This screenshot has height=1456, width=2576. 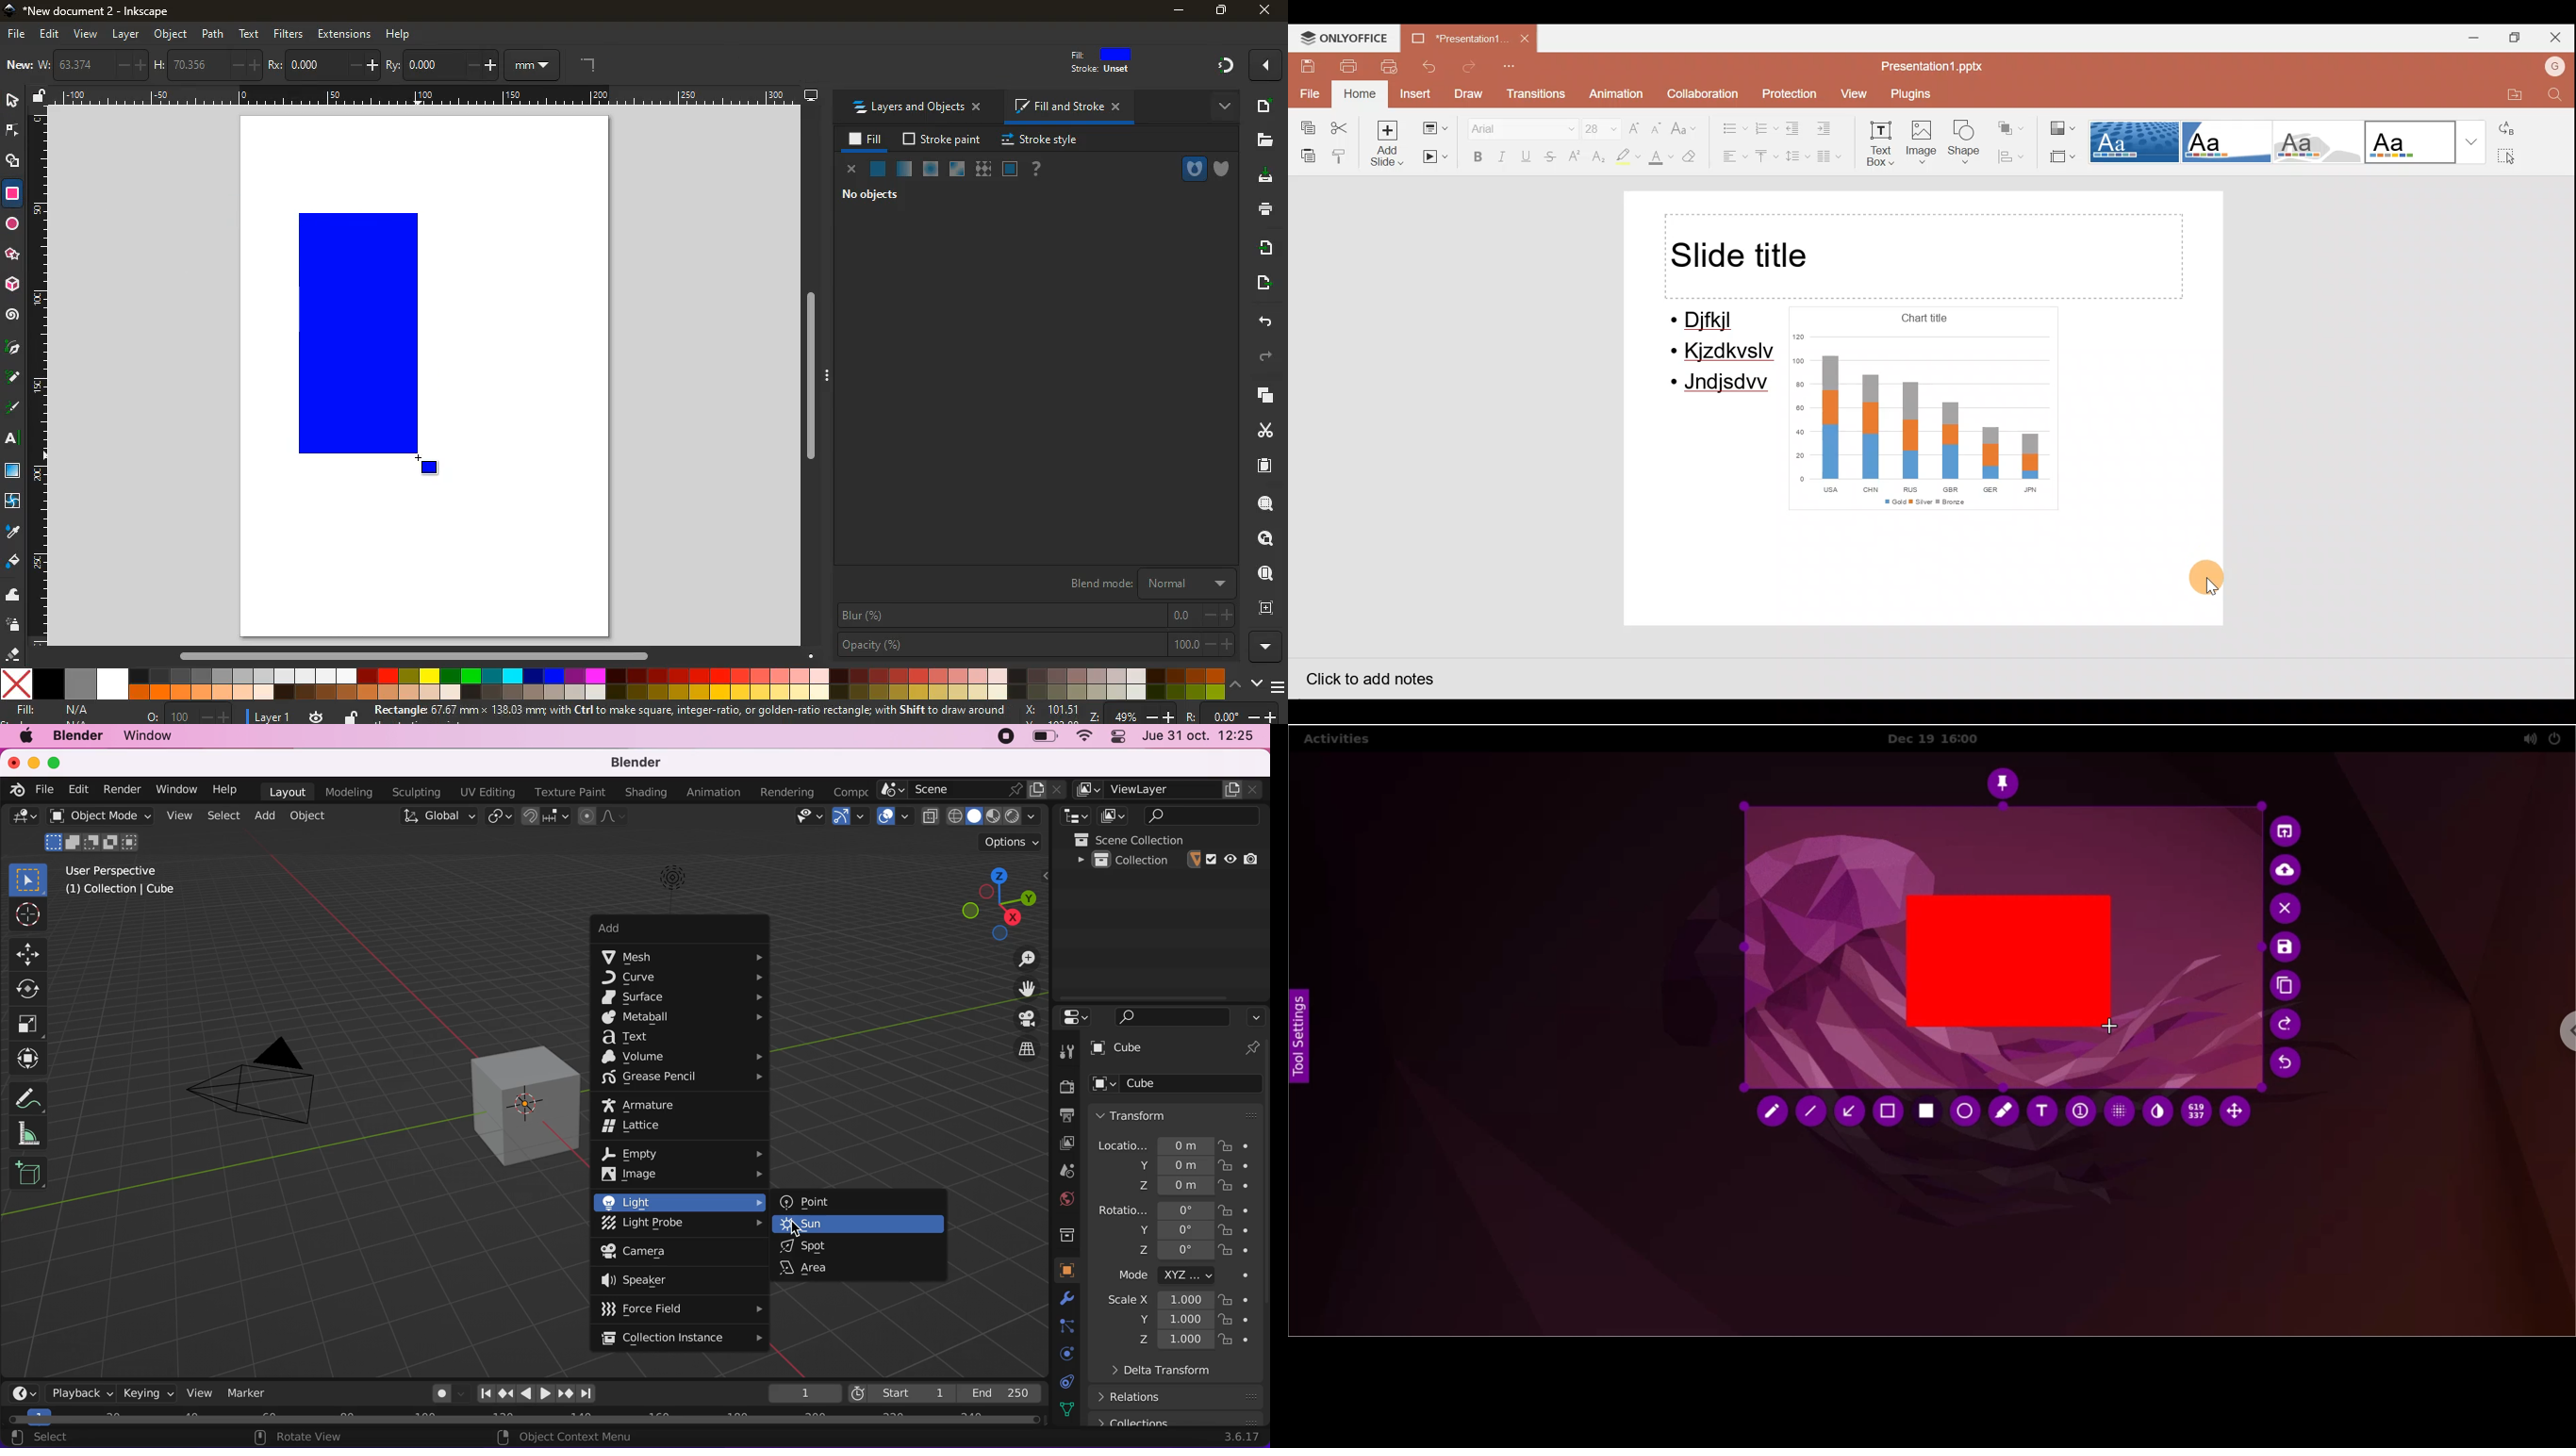 I want to click on Copy, so click(x=1307, y=128).